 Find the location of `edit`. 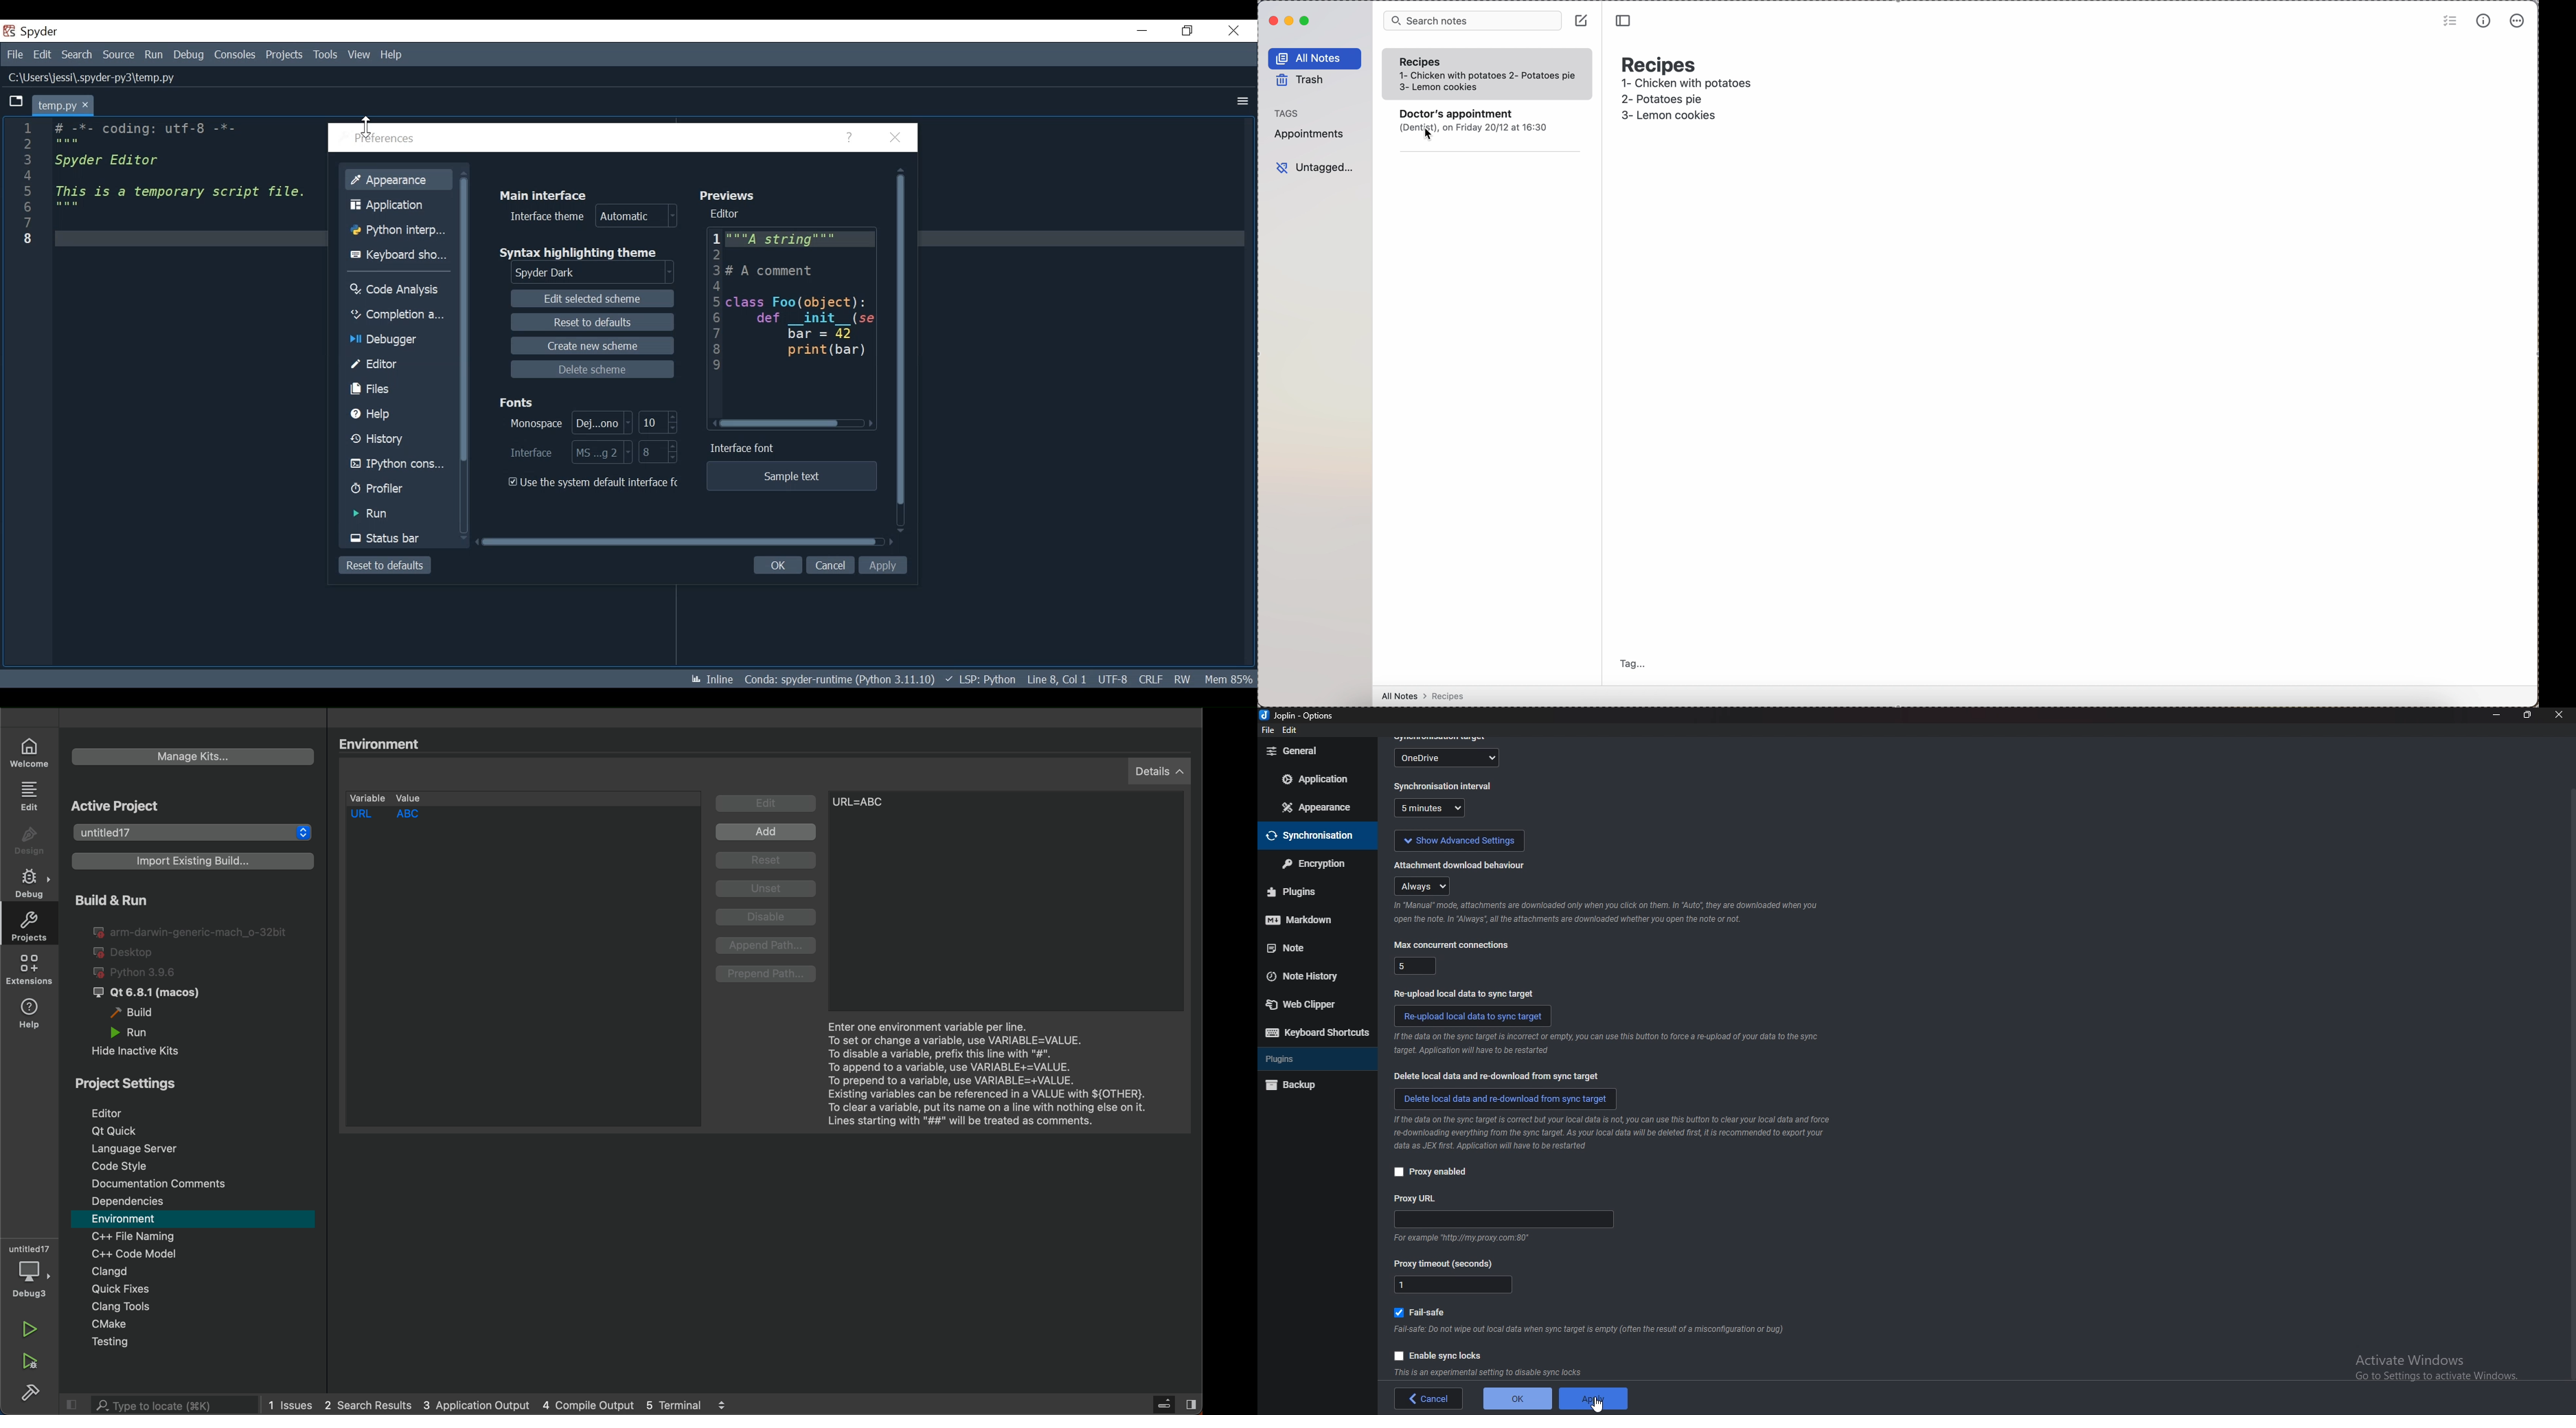

edit is located at coordinates (33, 795).